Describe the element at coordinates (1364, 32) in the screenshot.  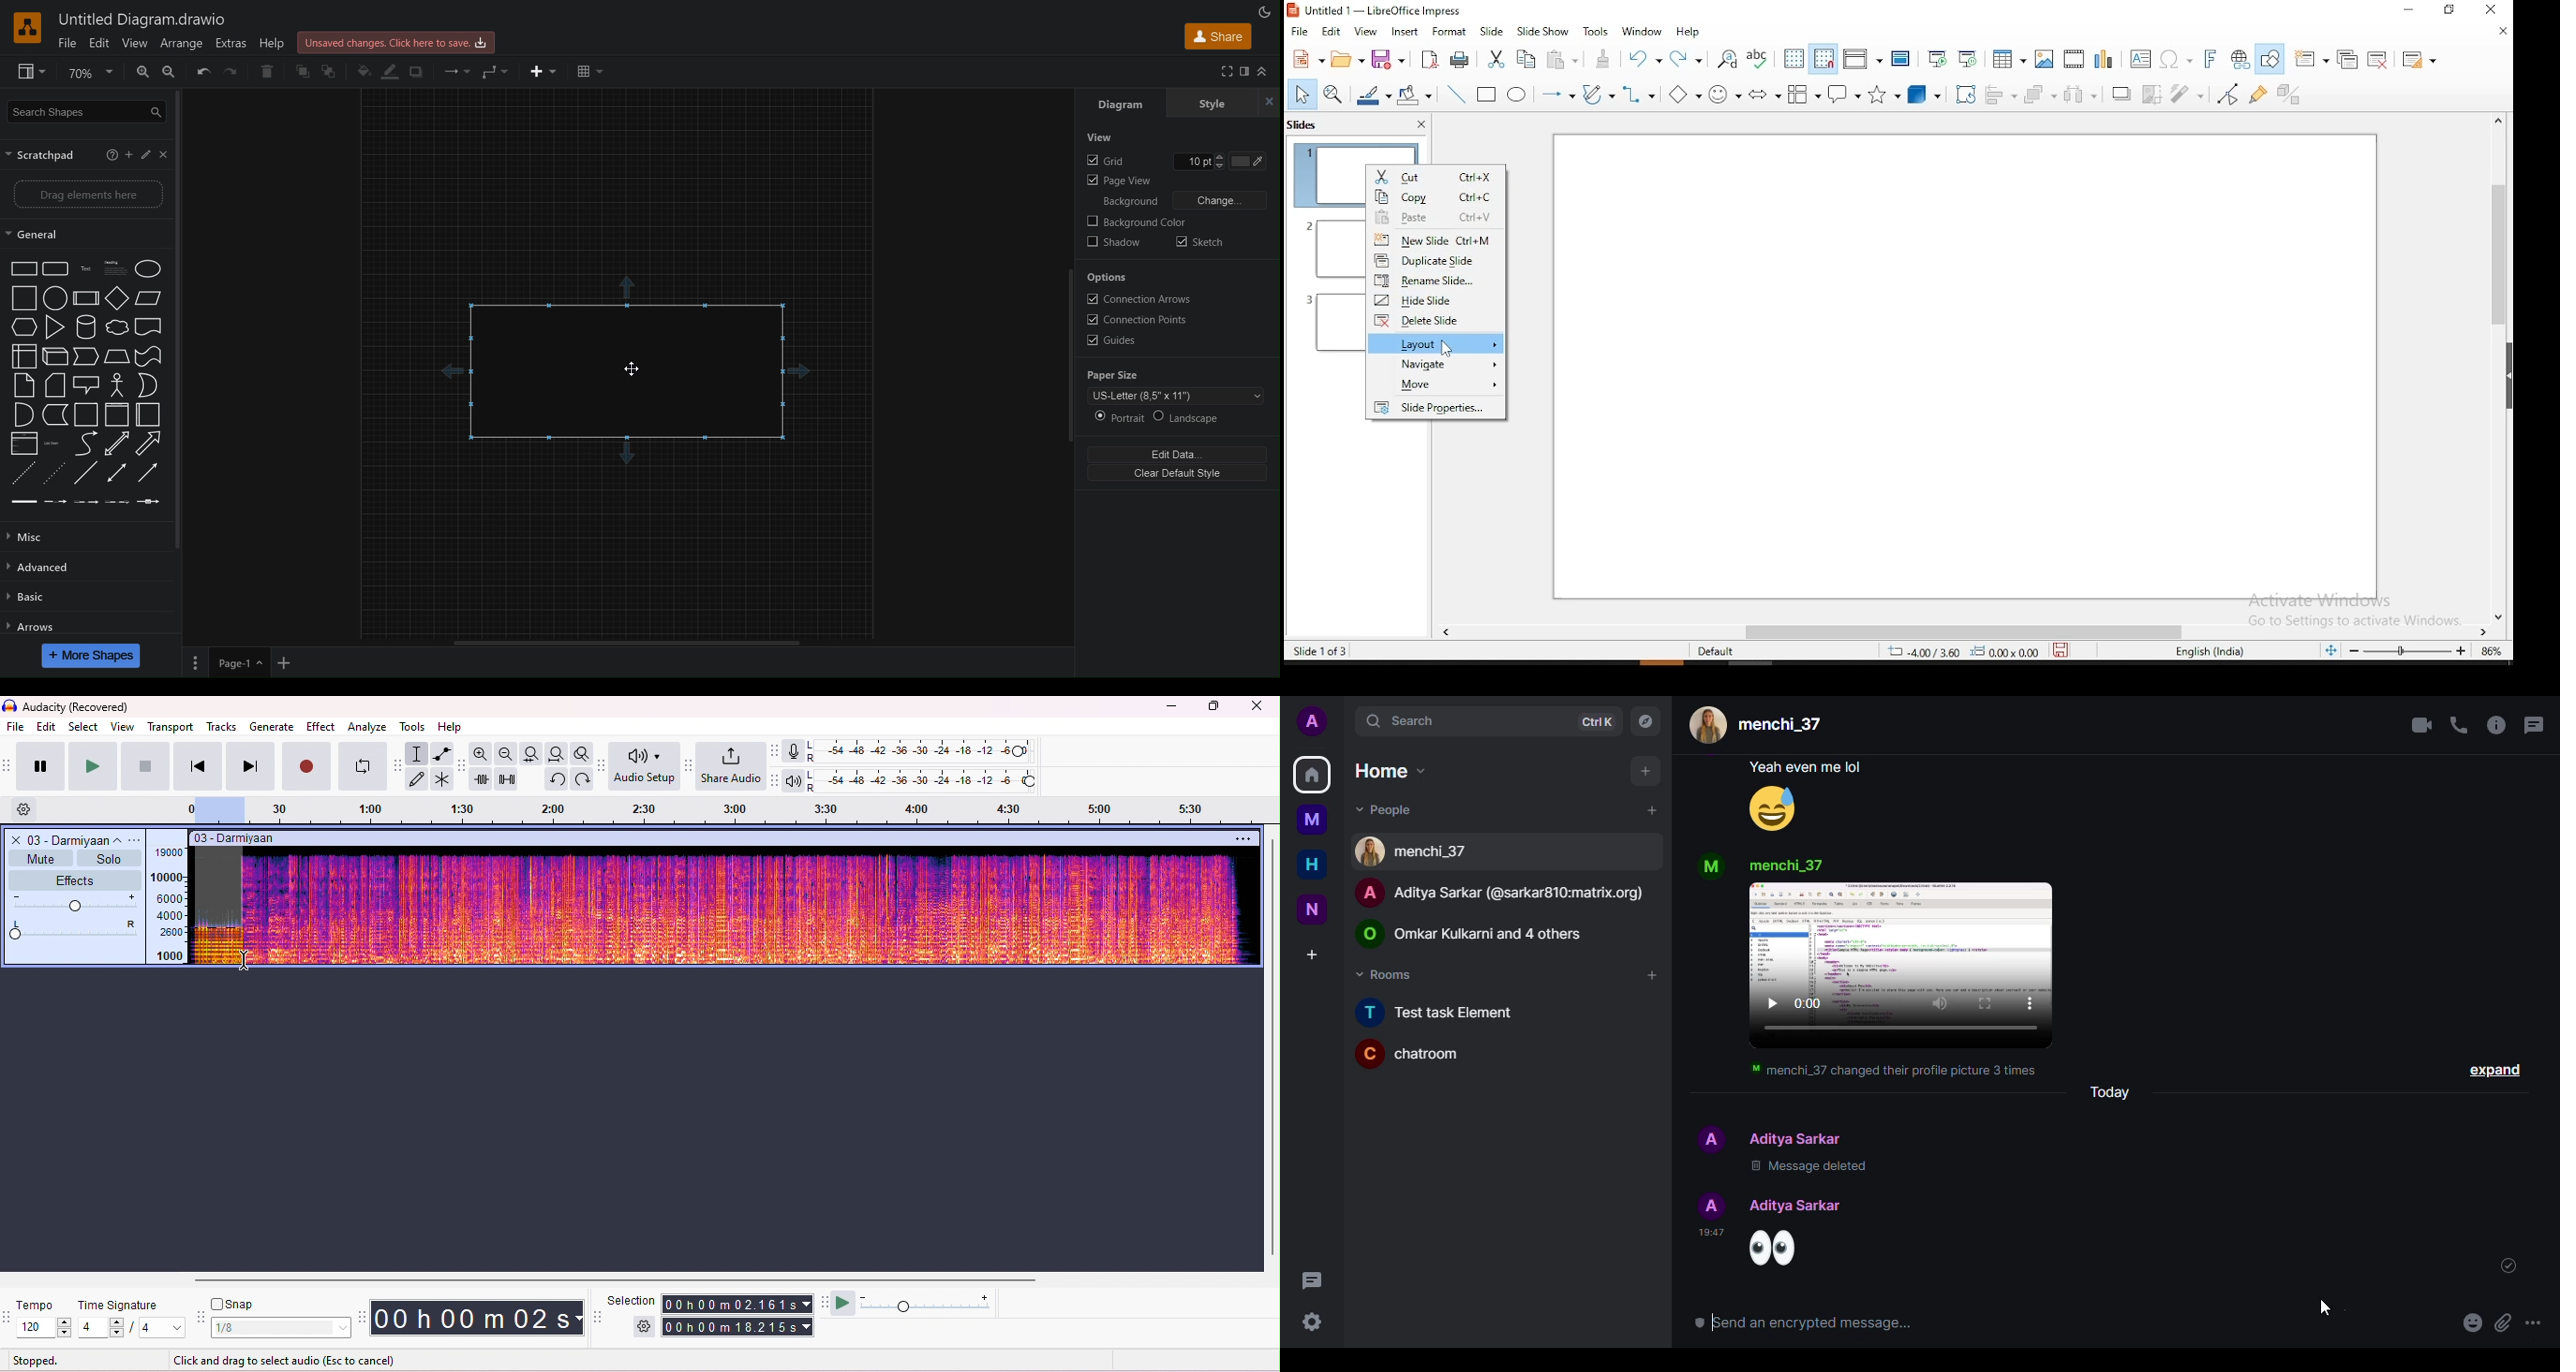
I see `view` at that location.